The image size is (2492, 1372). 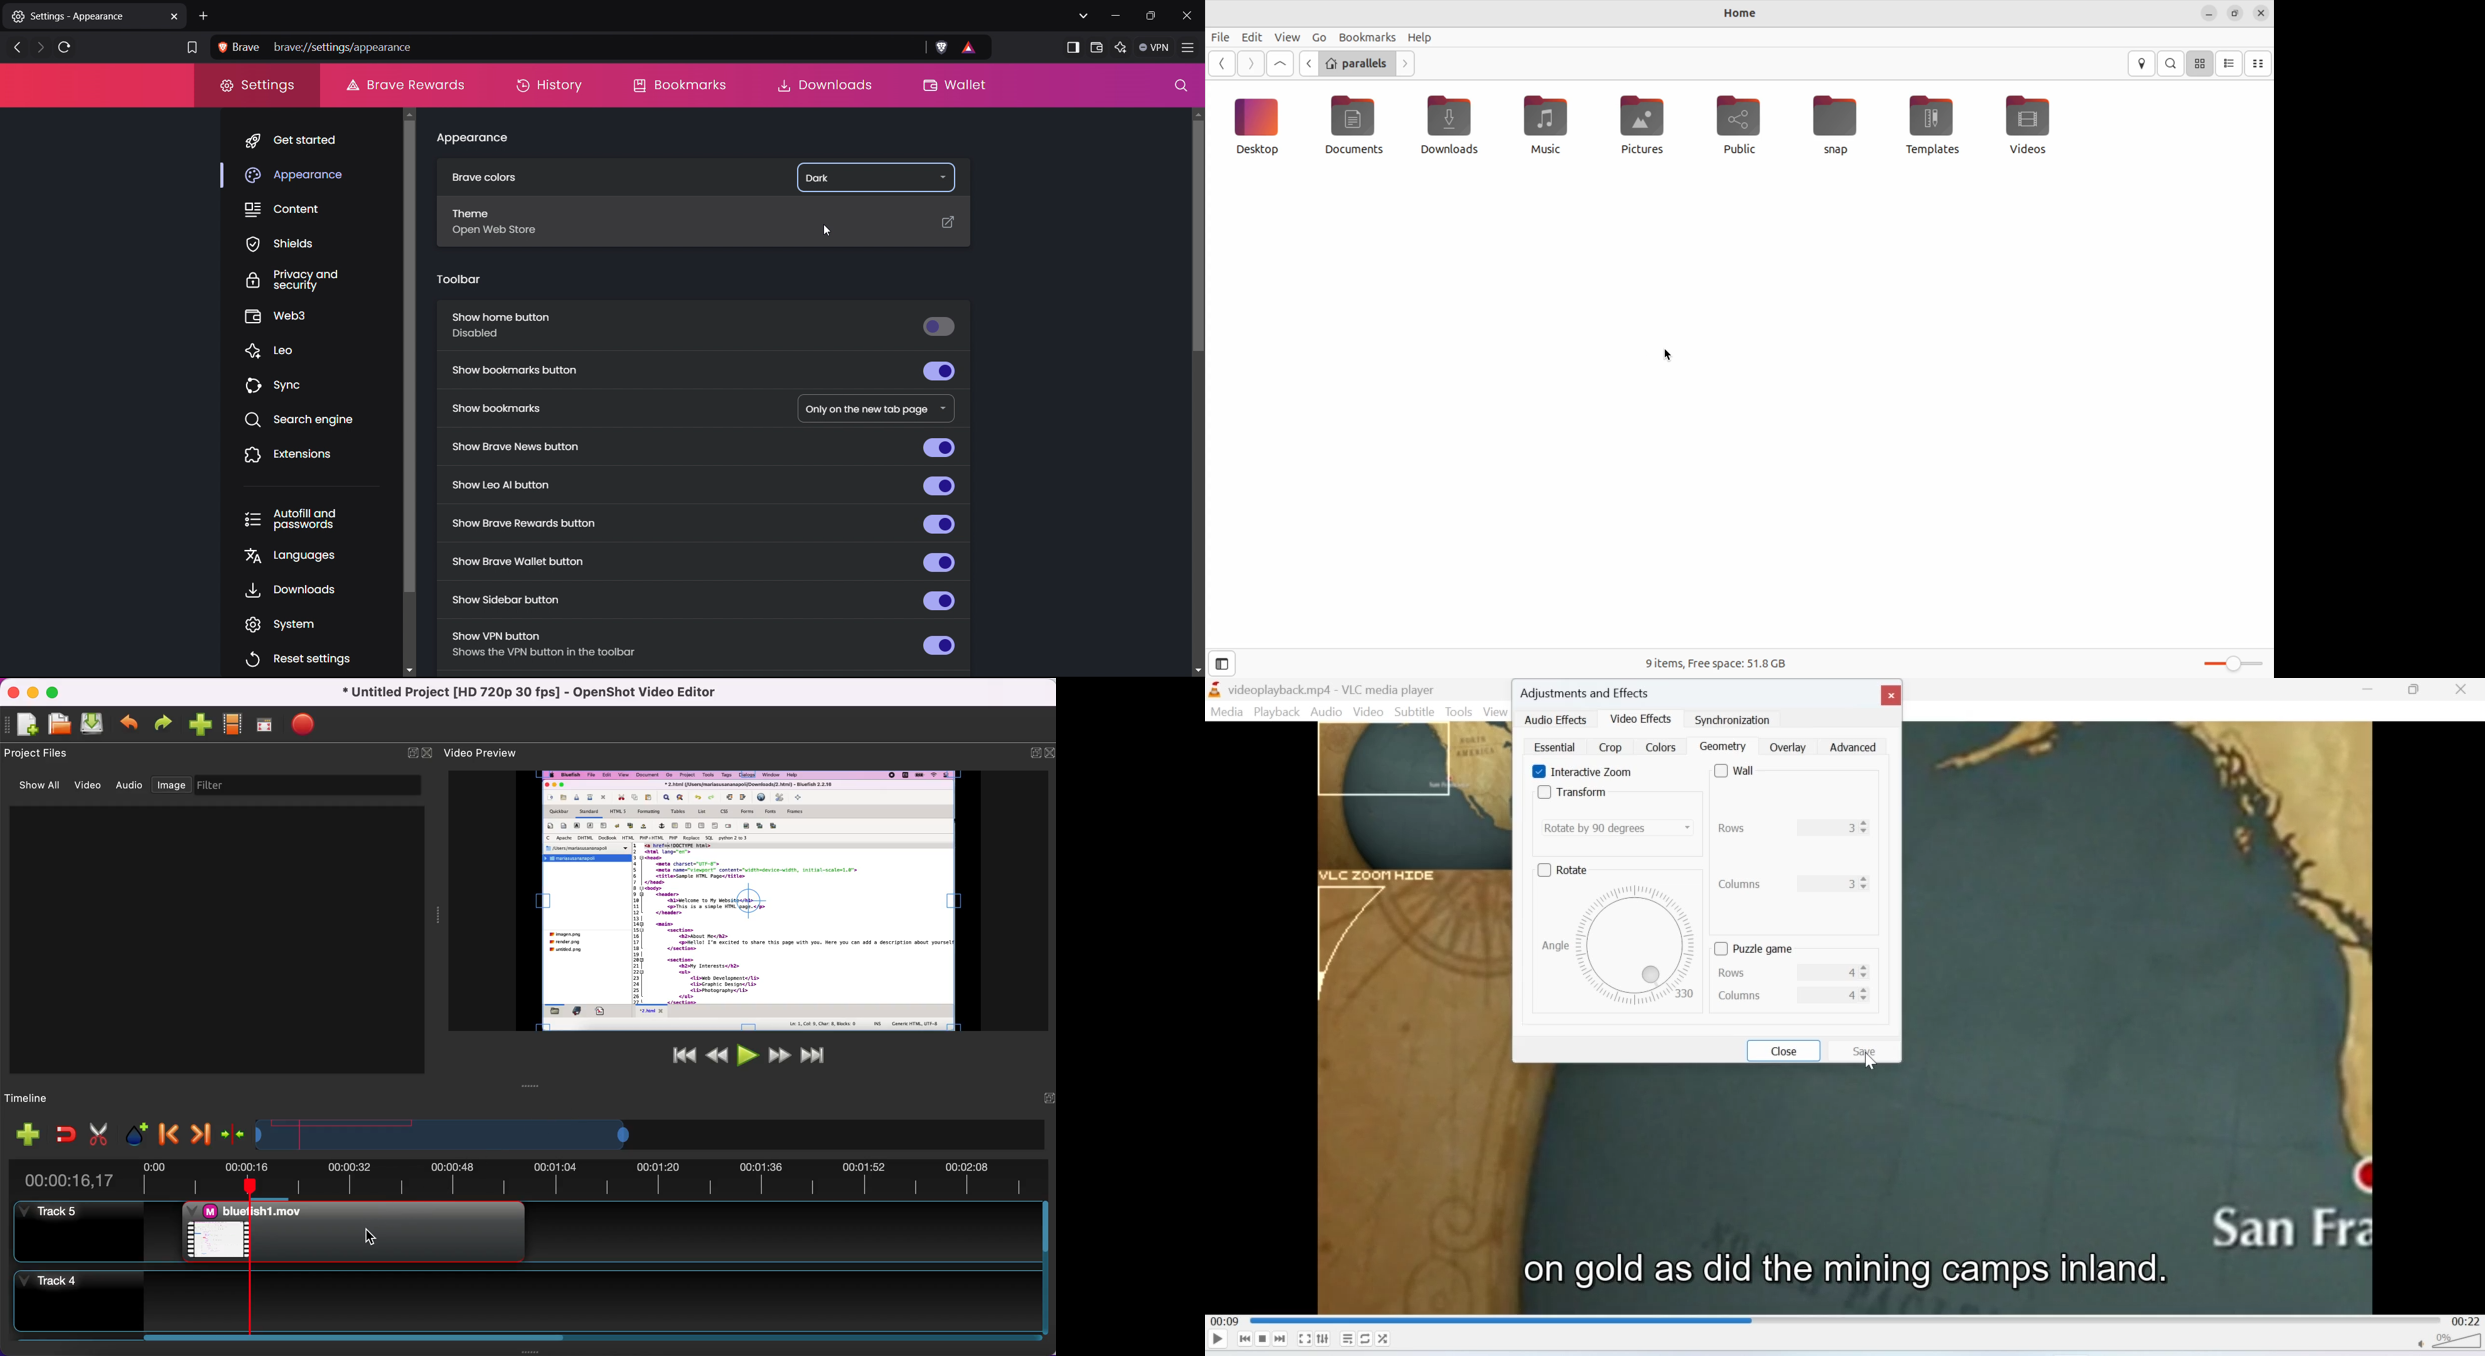 What do you see at coordinates (133, 1131) in the screenshot?
I see `add marker` at bounding box center [133, 1131].